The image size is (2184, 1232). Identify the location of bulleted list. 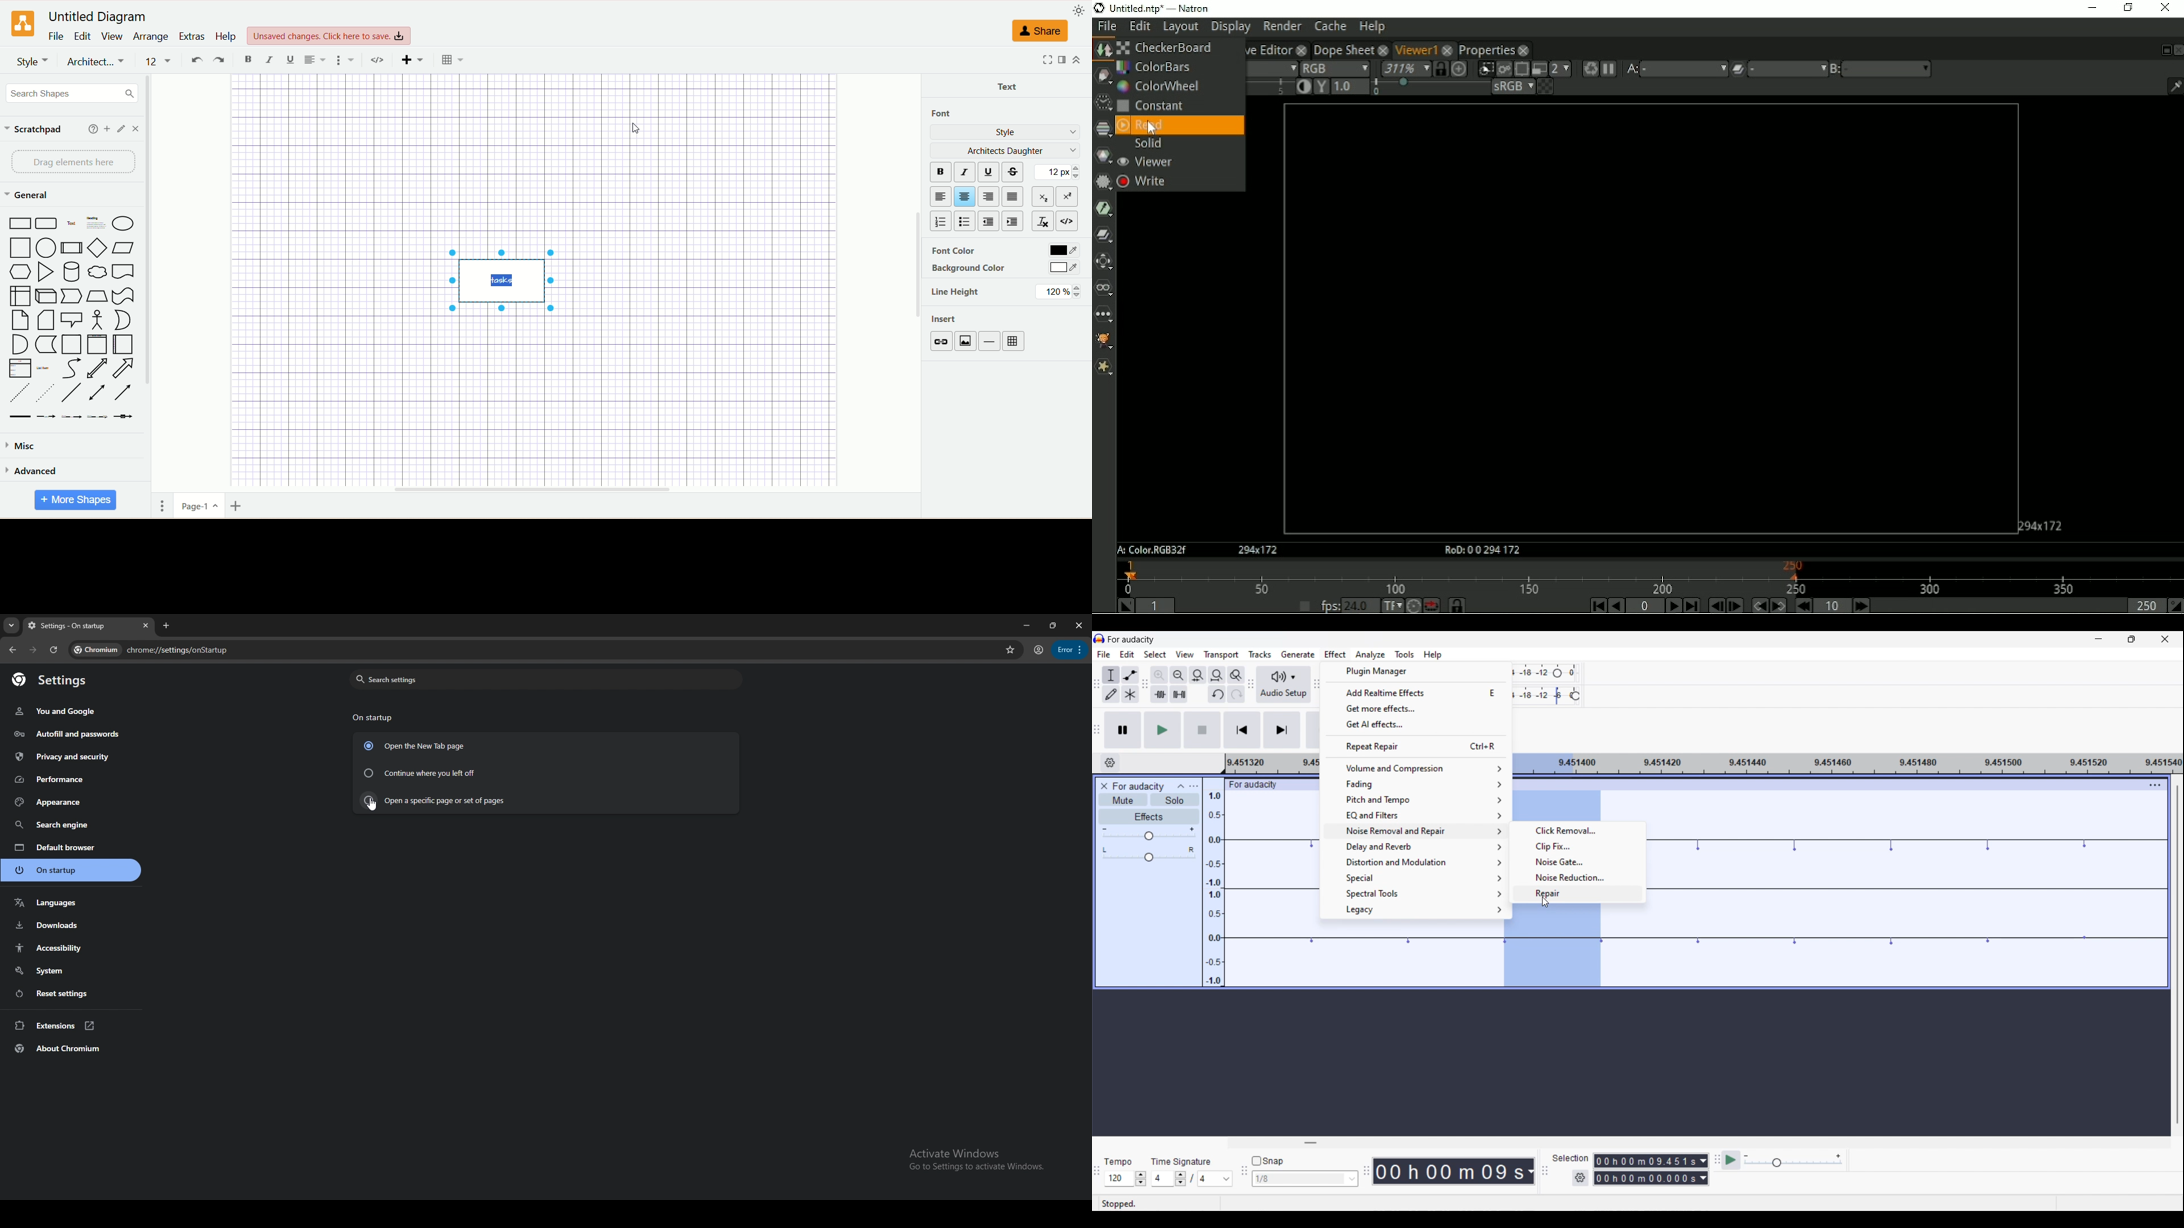
(965, 220).